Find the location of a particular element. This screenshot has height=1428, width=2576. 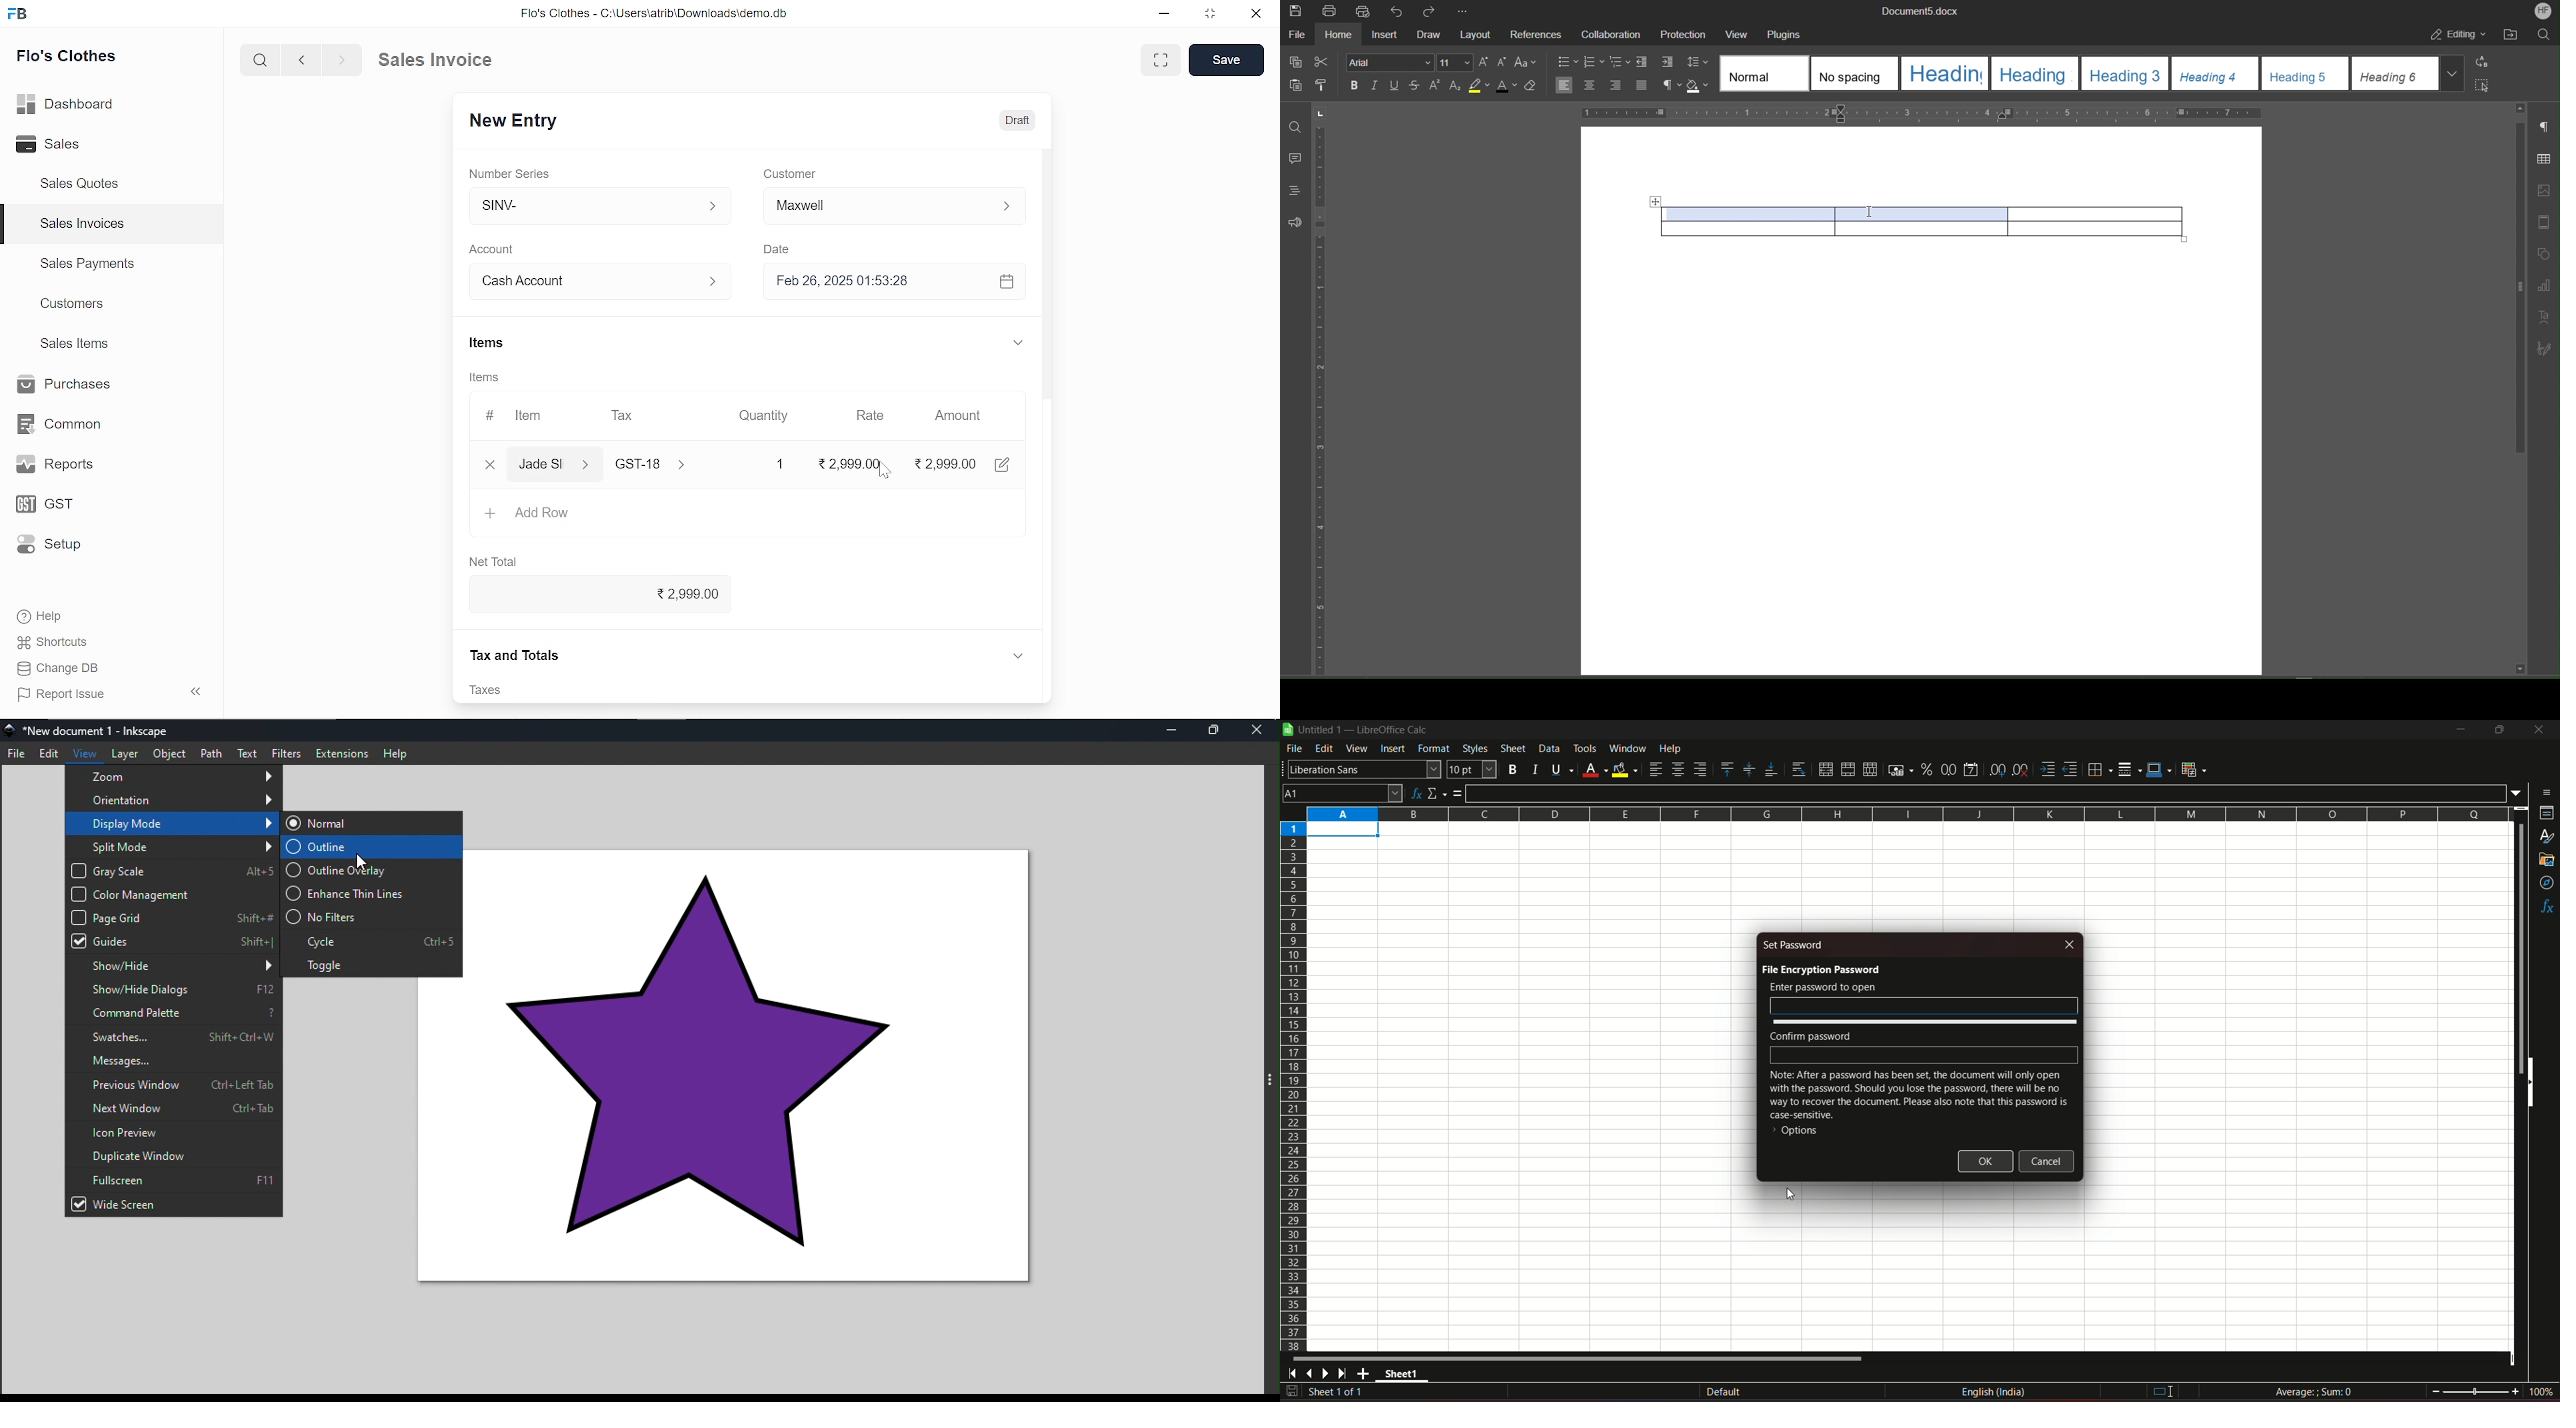

search is located at coordinates (262, 59).